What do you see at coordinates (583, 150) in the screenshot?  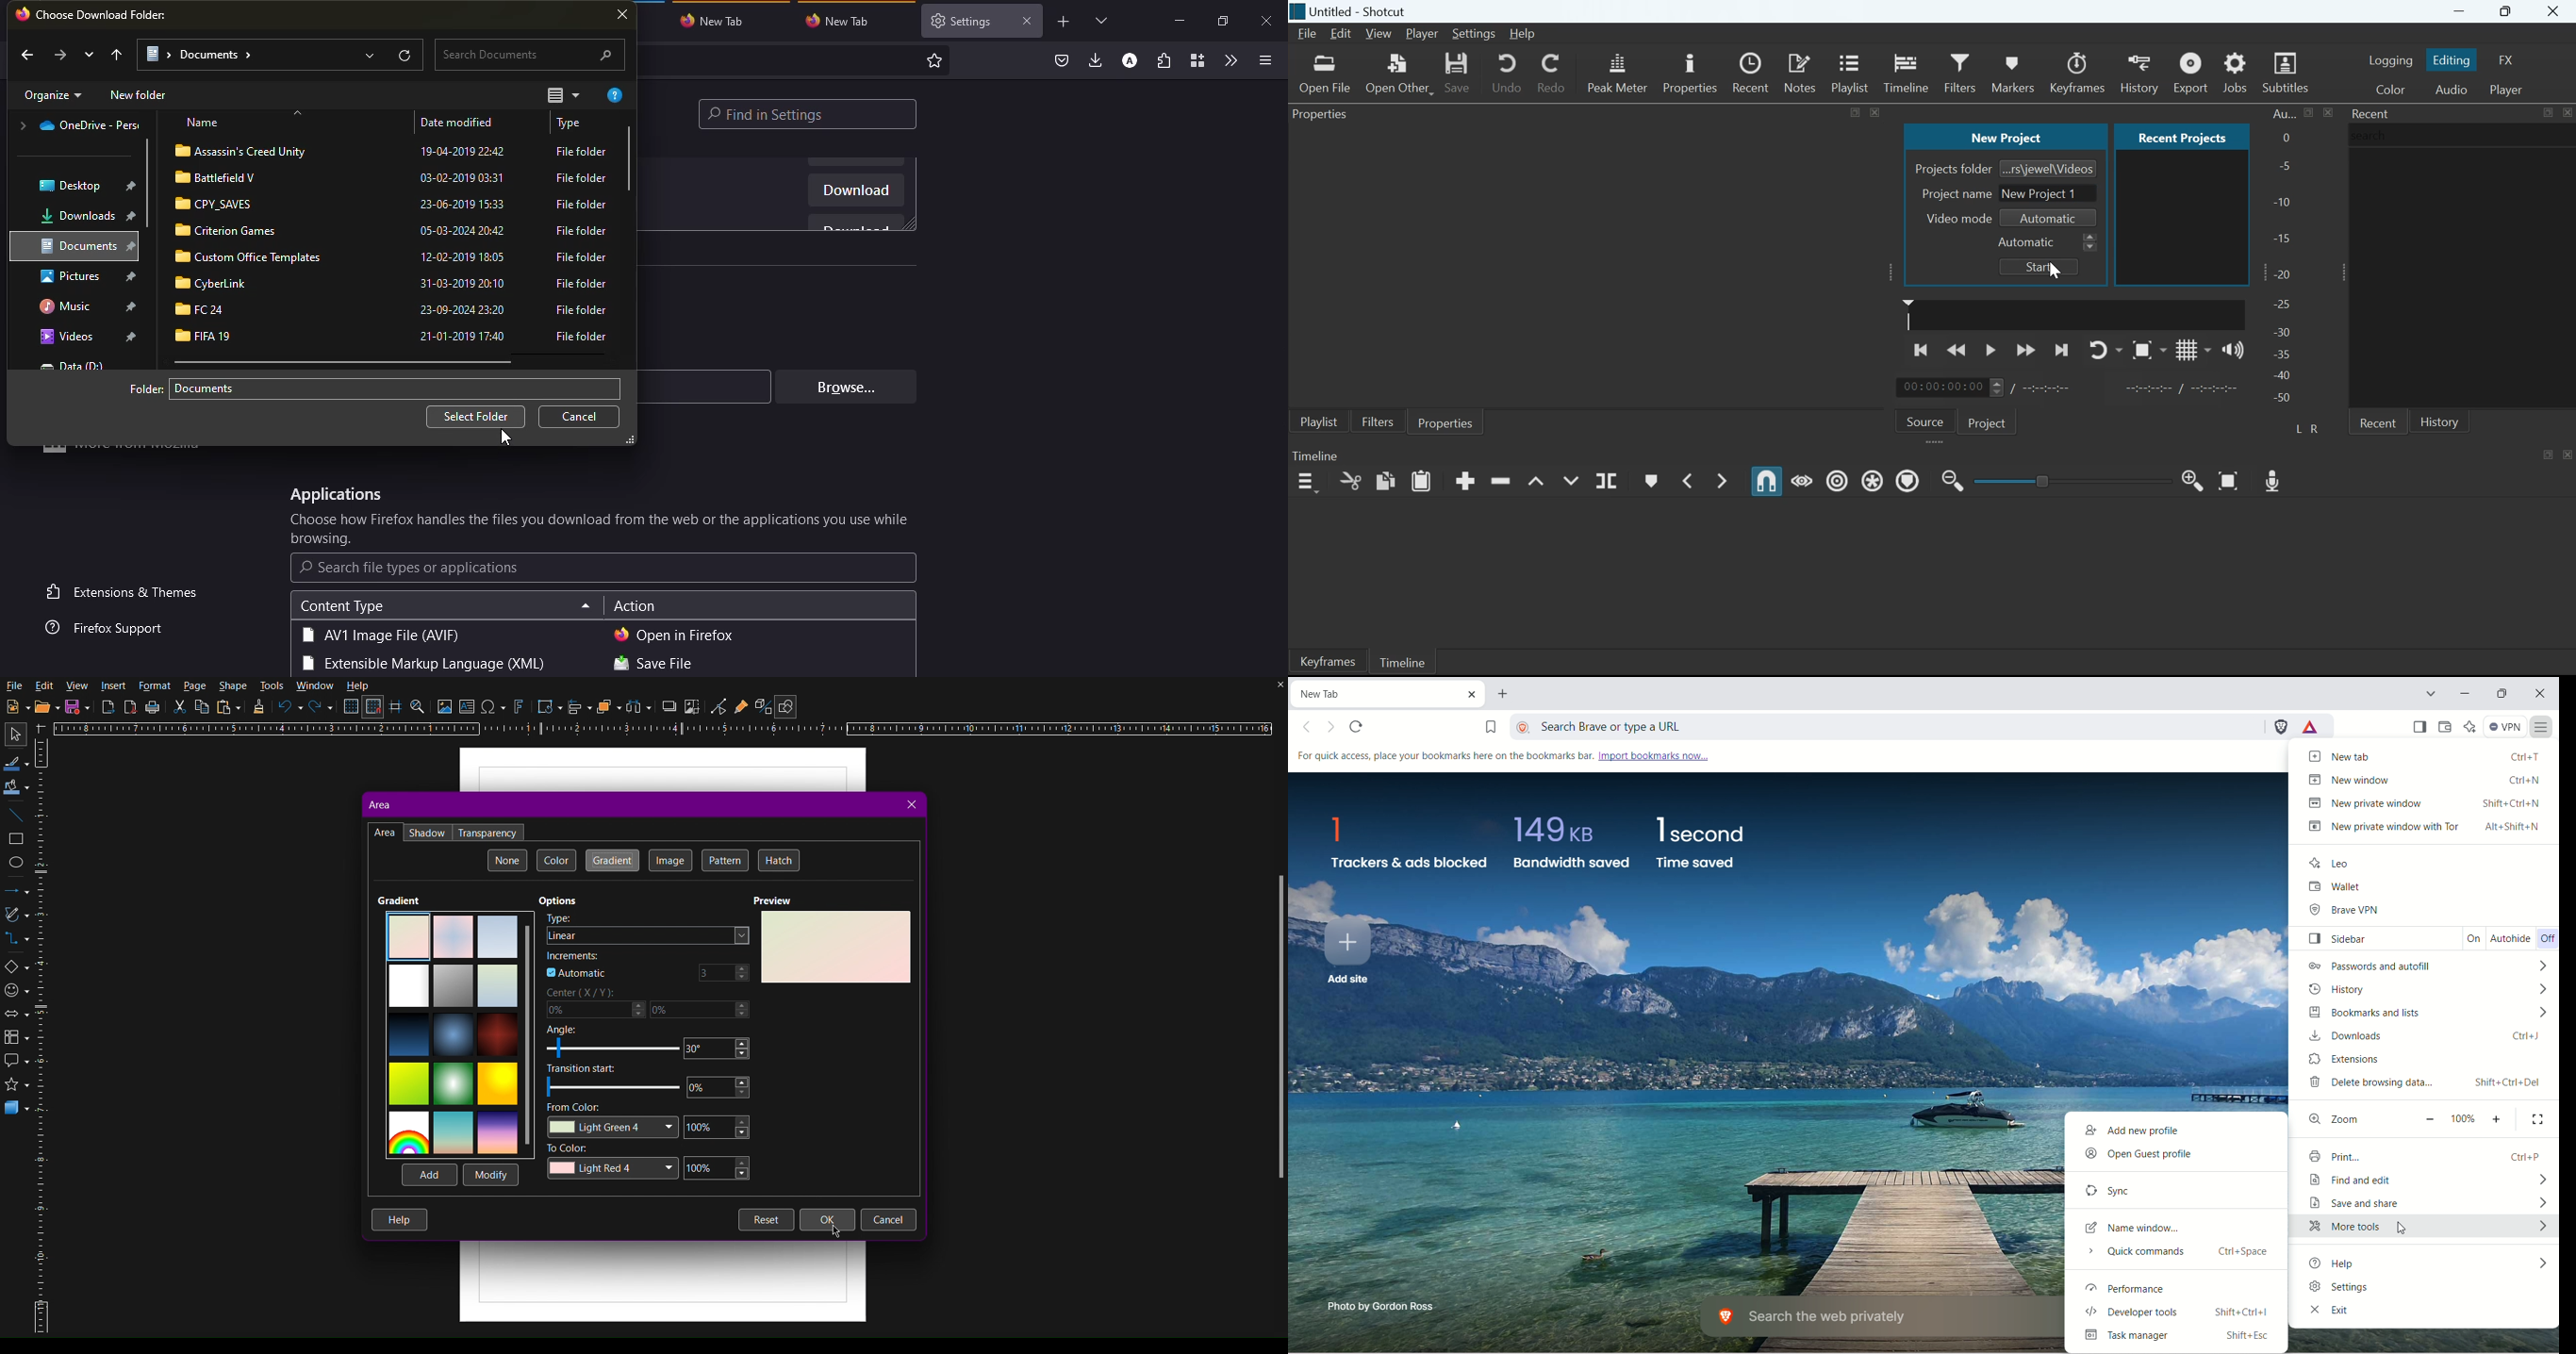 I see `type` at bounding box center [583, 150].